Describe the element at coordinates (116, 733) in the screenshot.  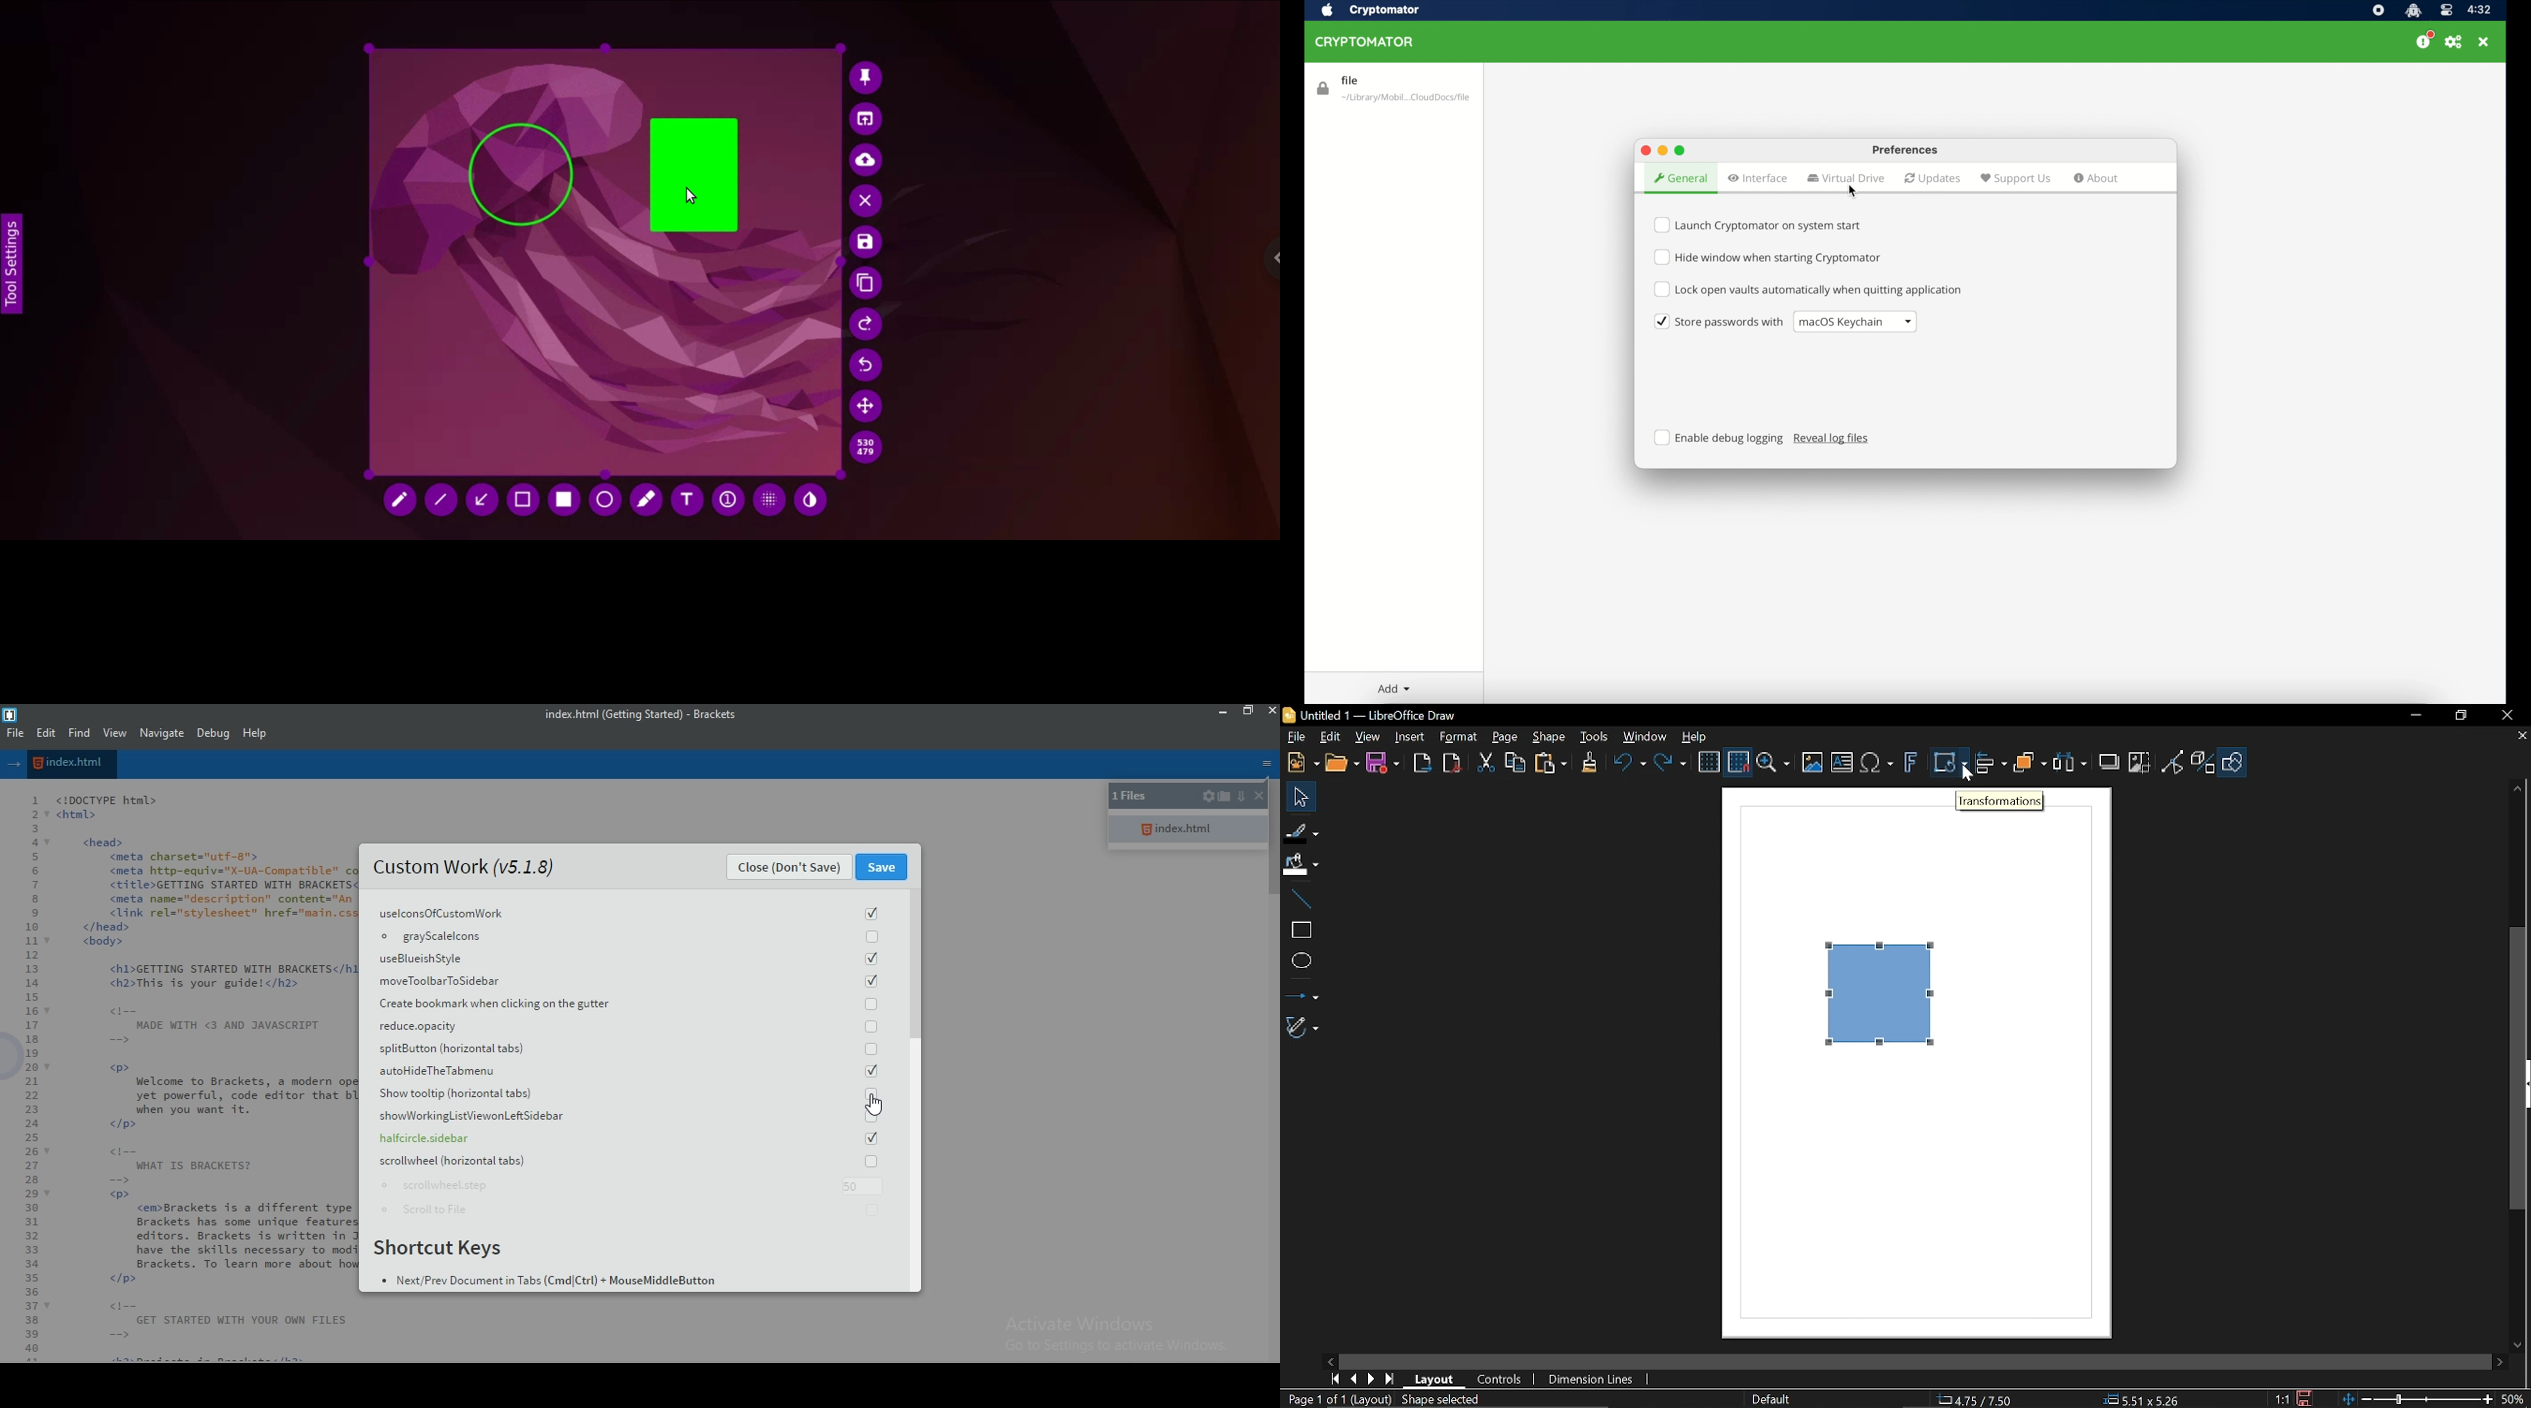
I see `view` at that location.